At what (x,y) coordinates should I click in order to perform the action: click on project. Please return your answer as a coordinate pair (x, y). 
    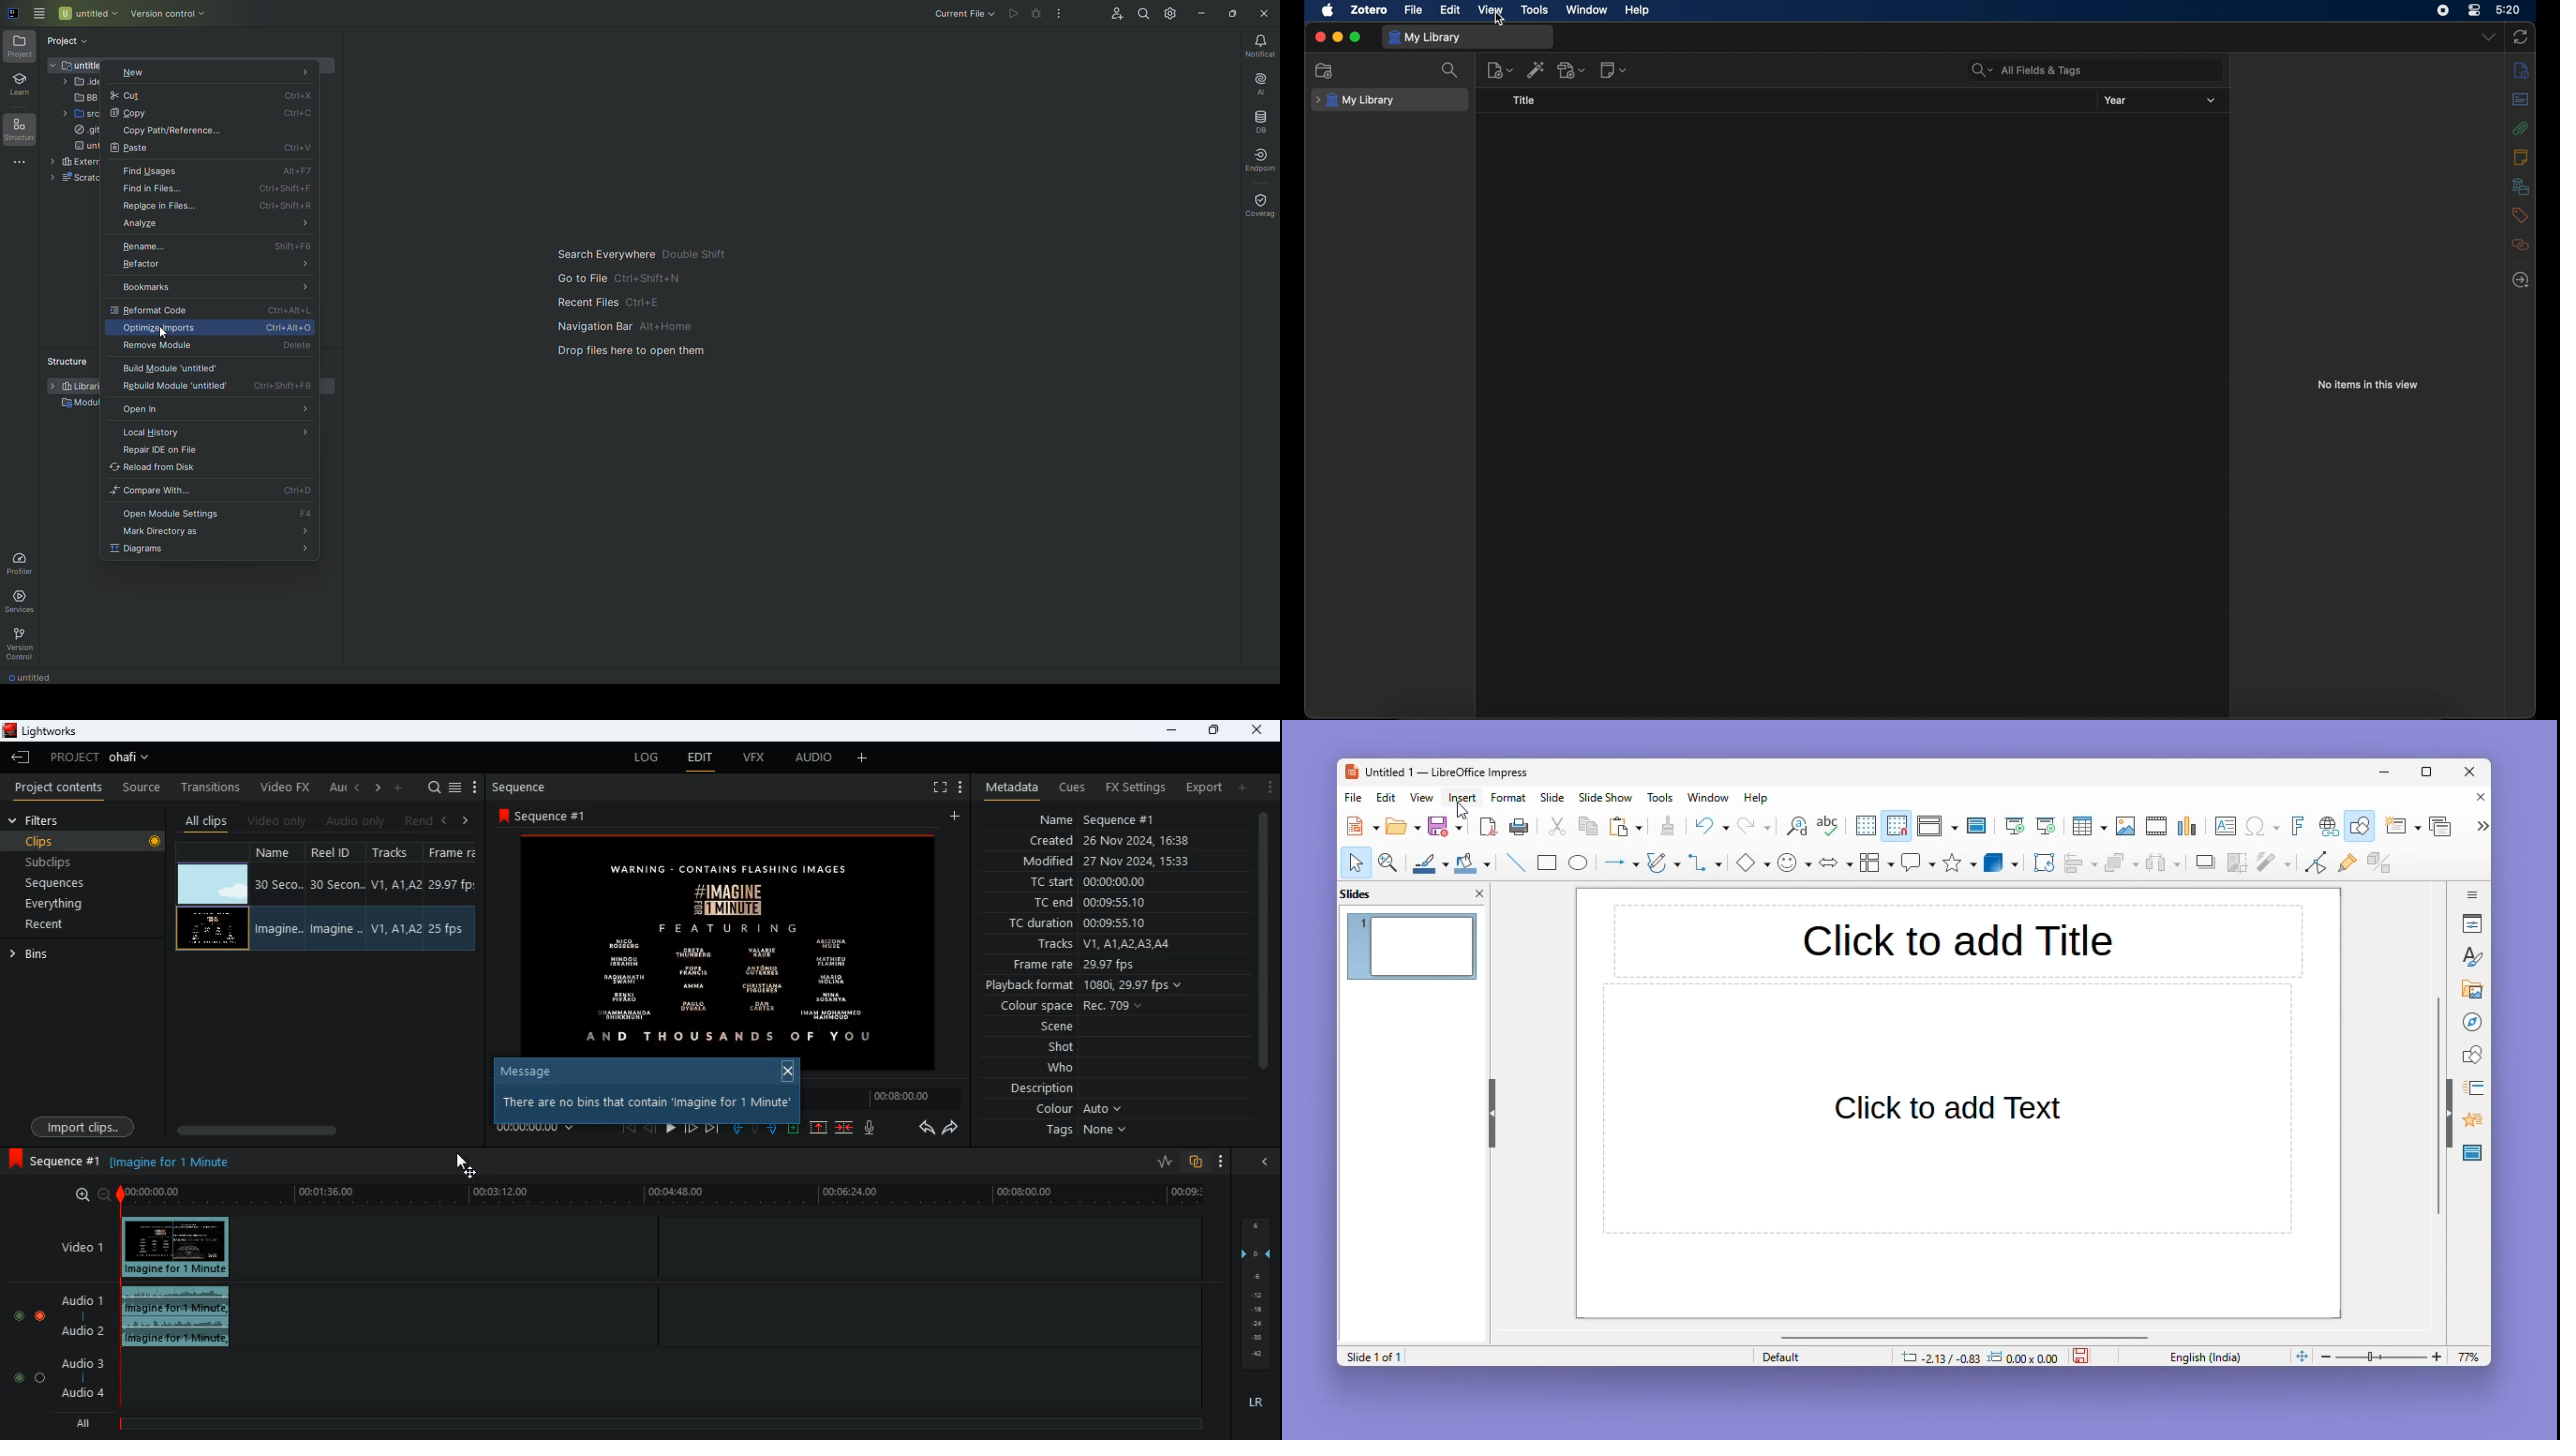
    Looking at the image, I should click on (106, 757).